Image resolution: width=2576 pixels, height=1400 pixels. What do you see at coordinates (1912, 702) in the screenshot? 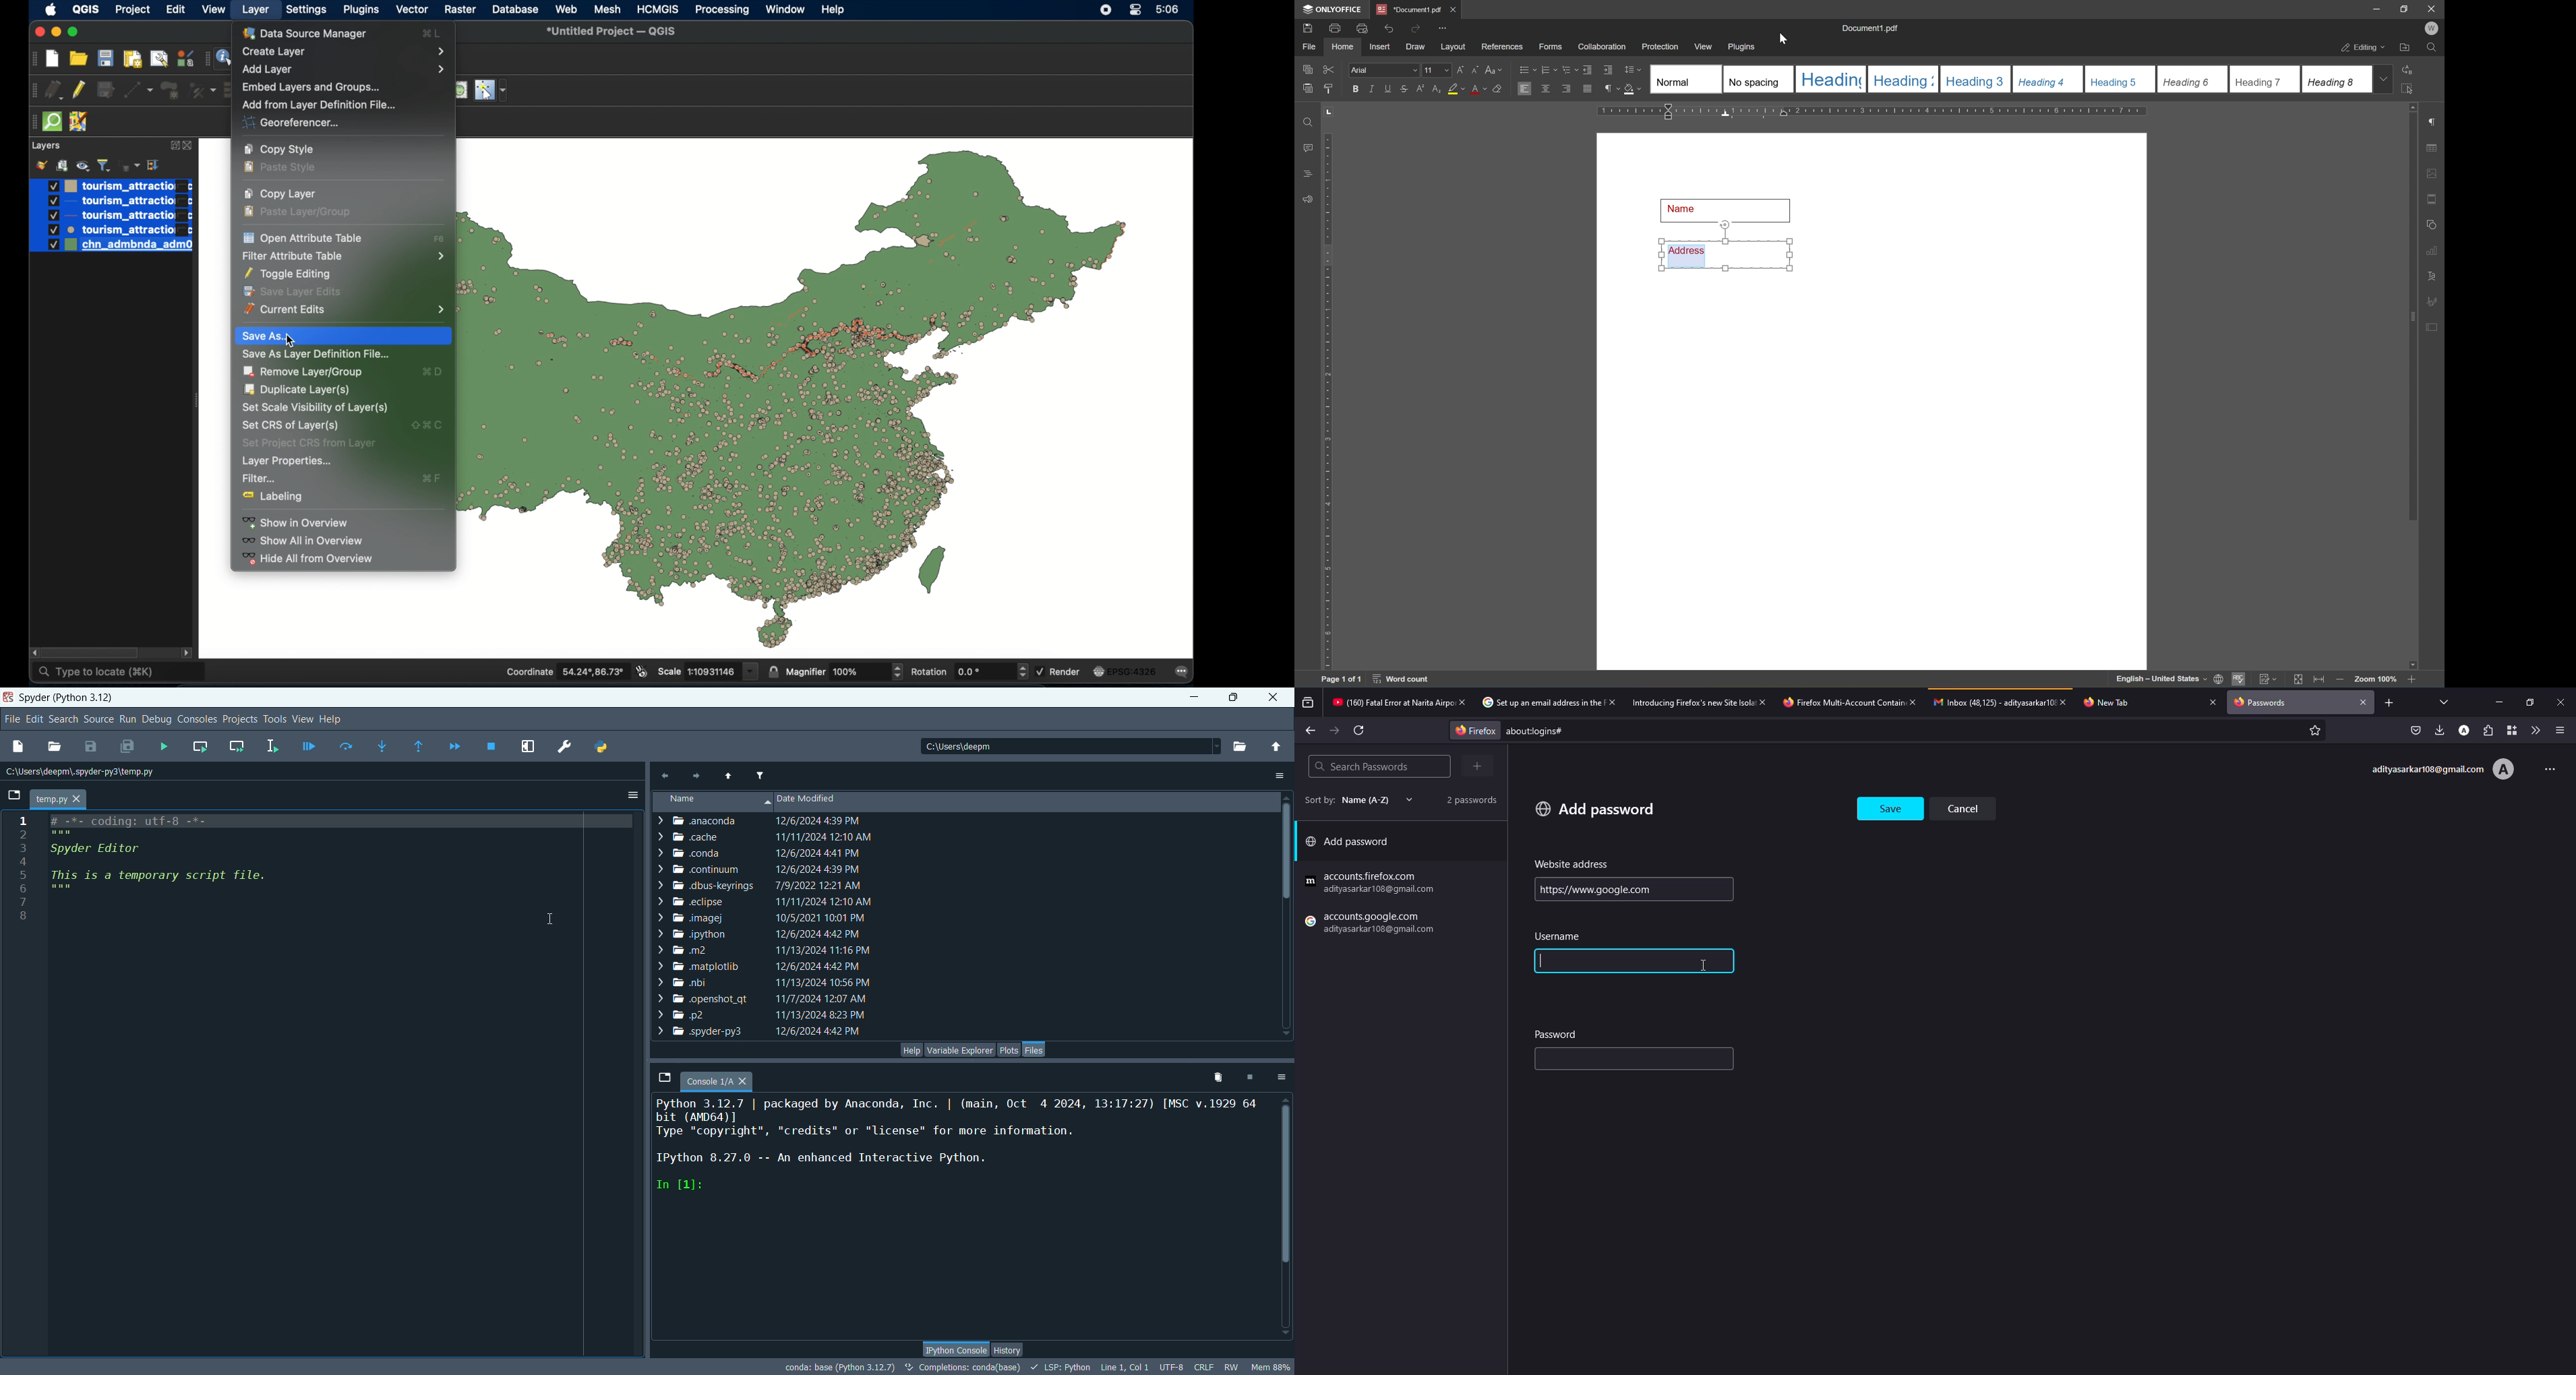
I see `close` at bounding box center [1912, 702].